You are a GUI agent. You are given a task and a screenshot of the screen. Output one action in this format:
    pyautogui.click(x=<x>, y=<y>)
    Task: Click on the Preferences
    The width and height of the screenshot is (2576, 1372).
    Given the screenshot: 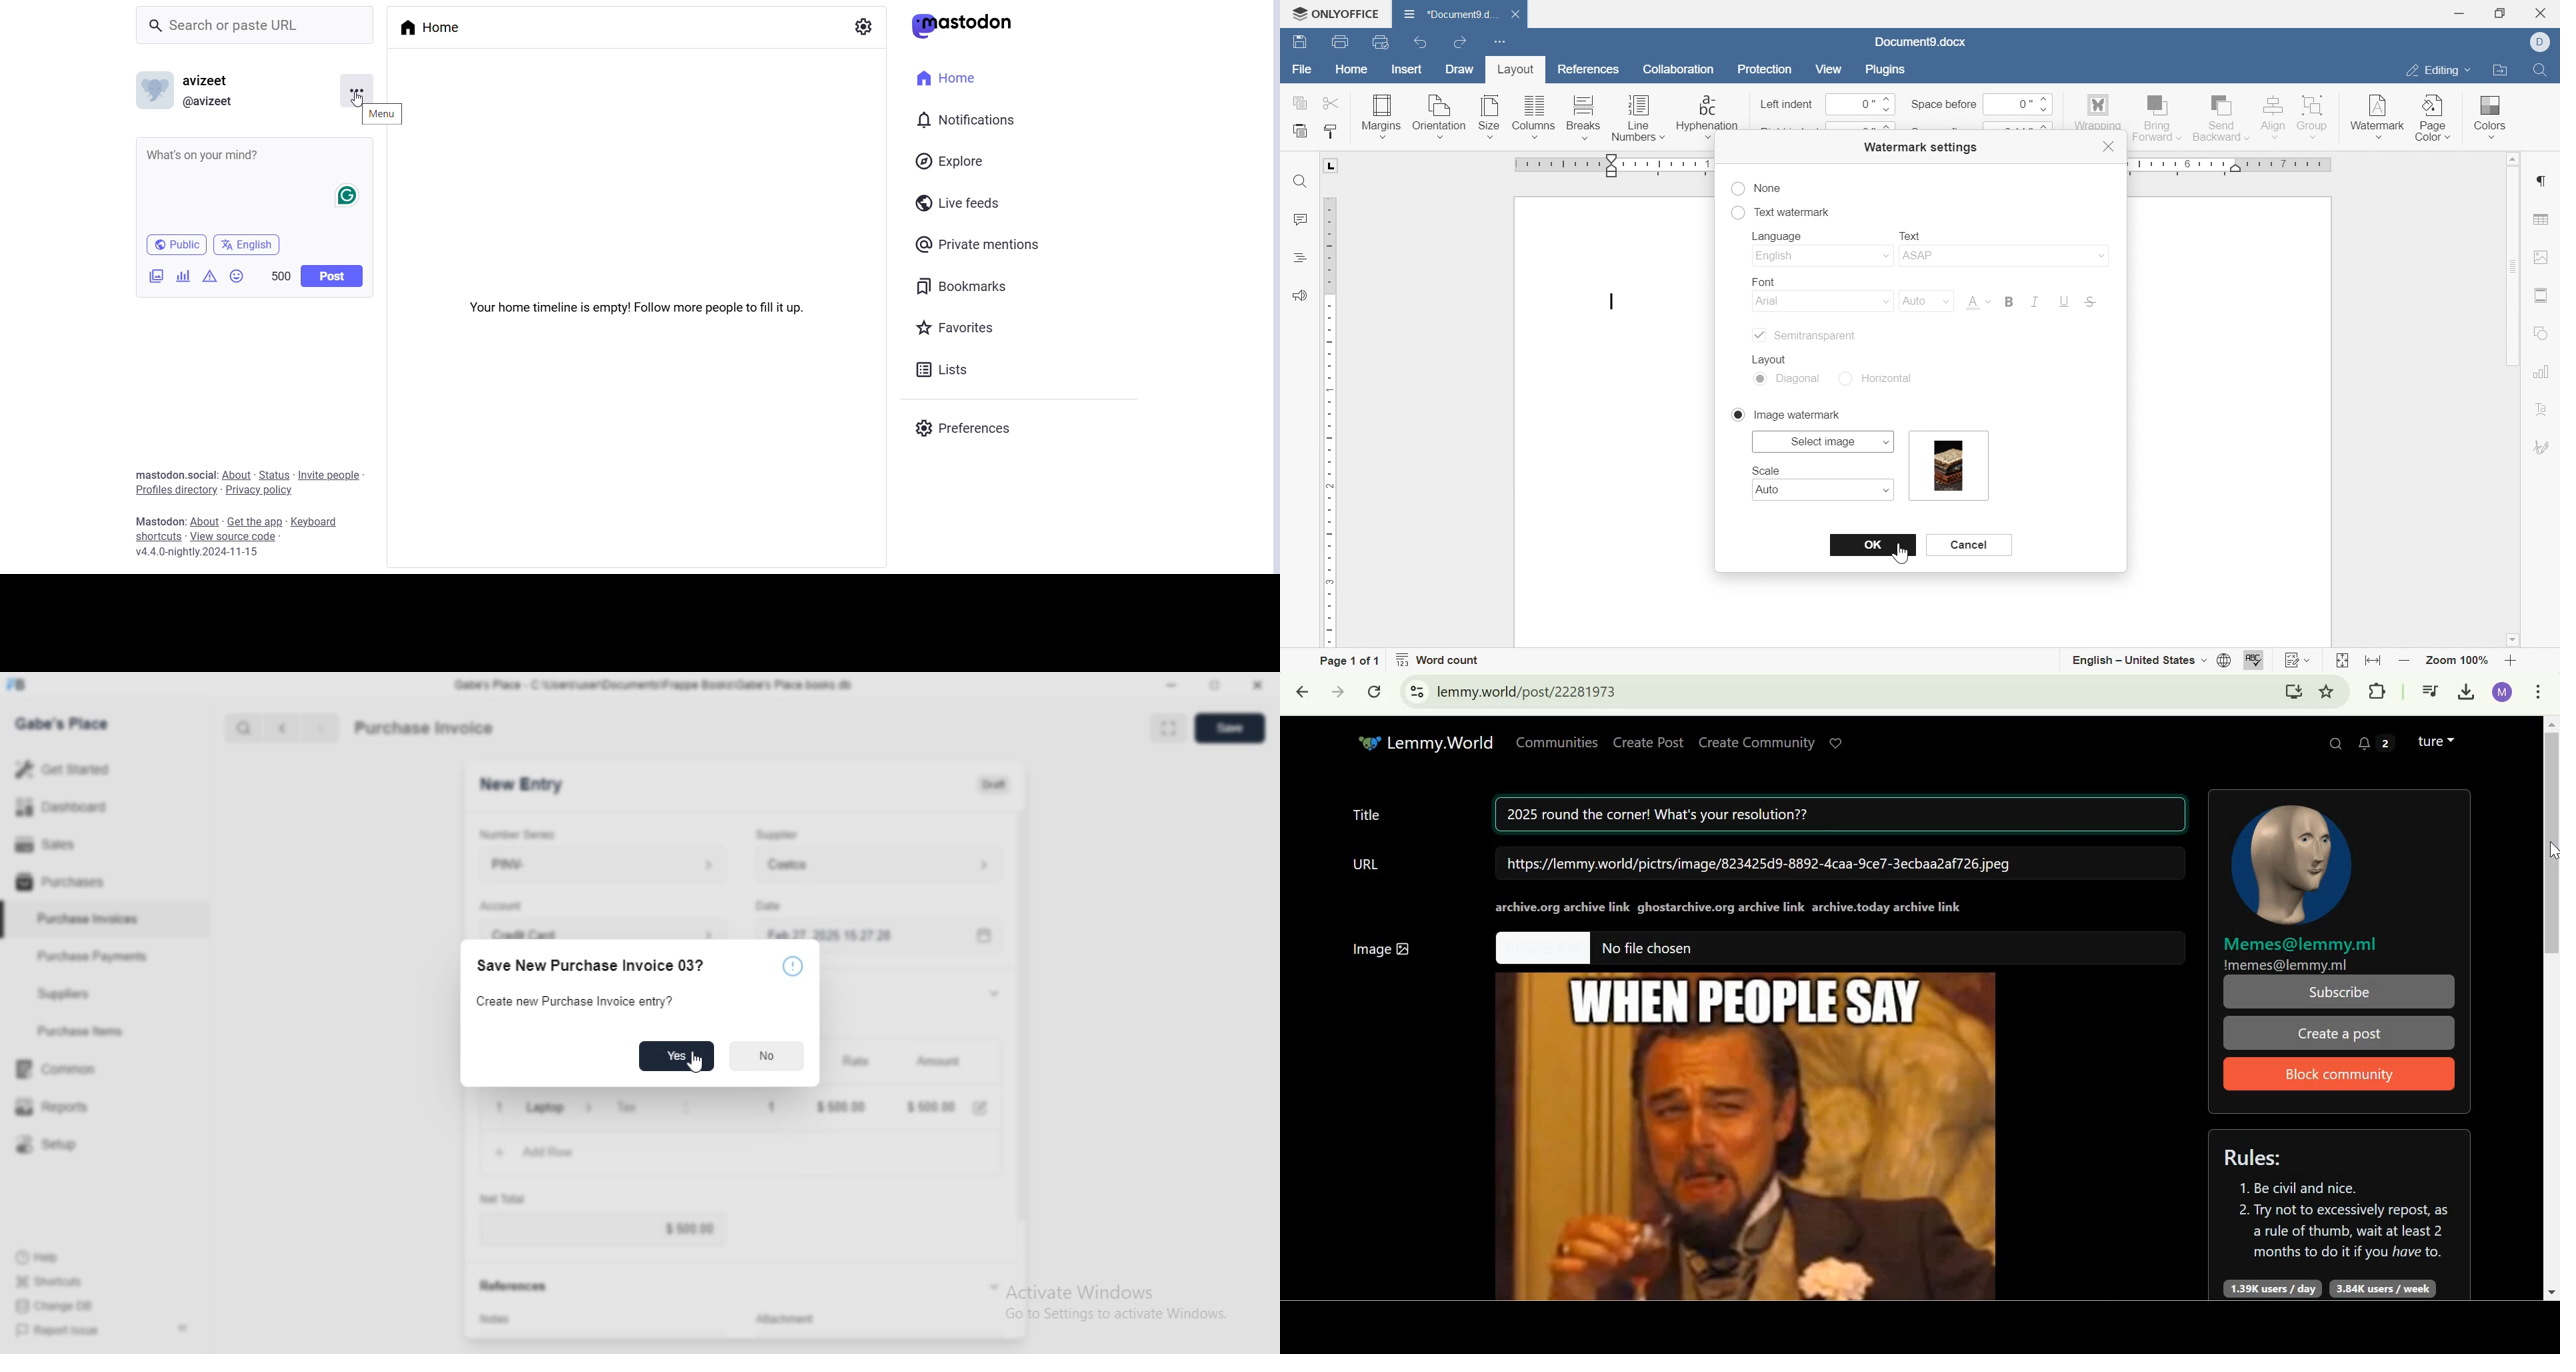 What is the action you would take?
    pyautogui.click(x=965, y=426)
    